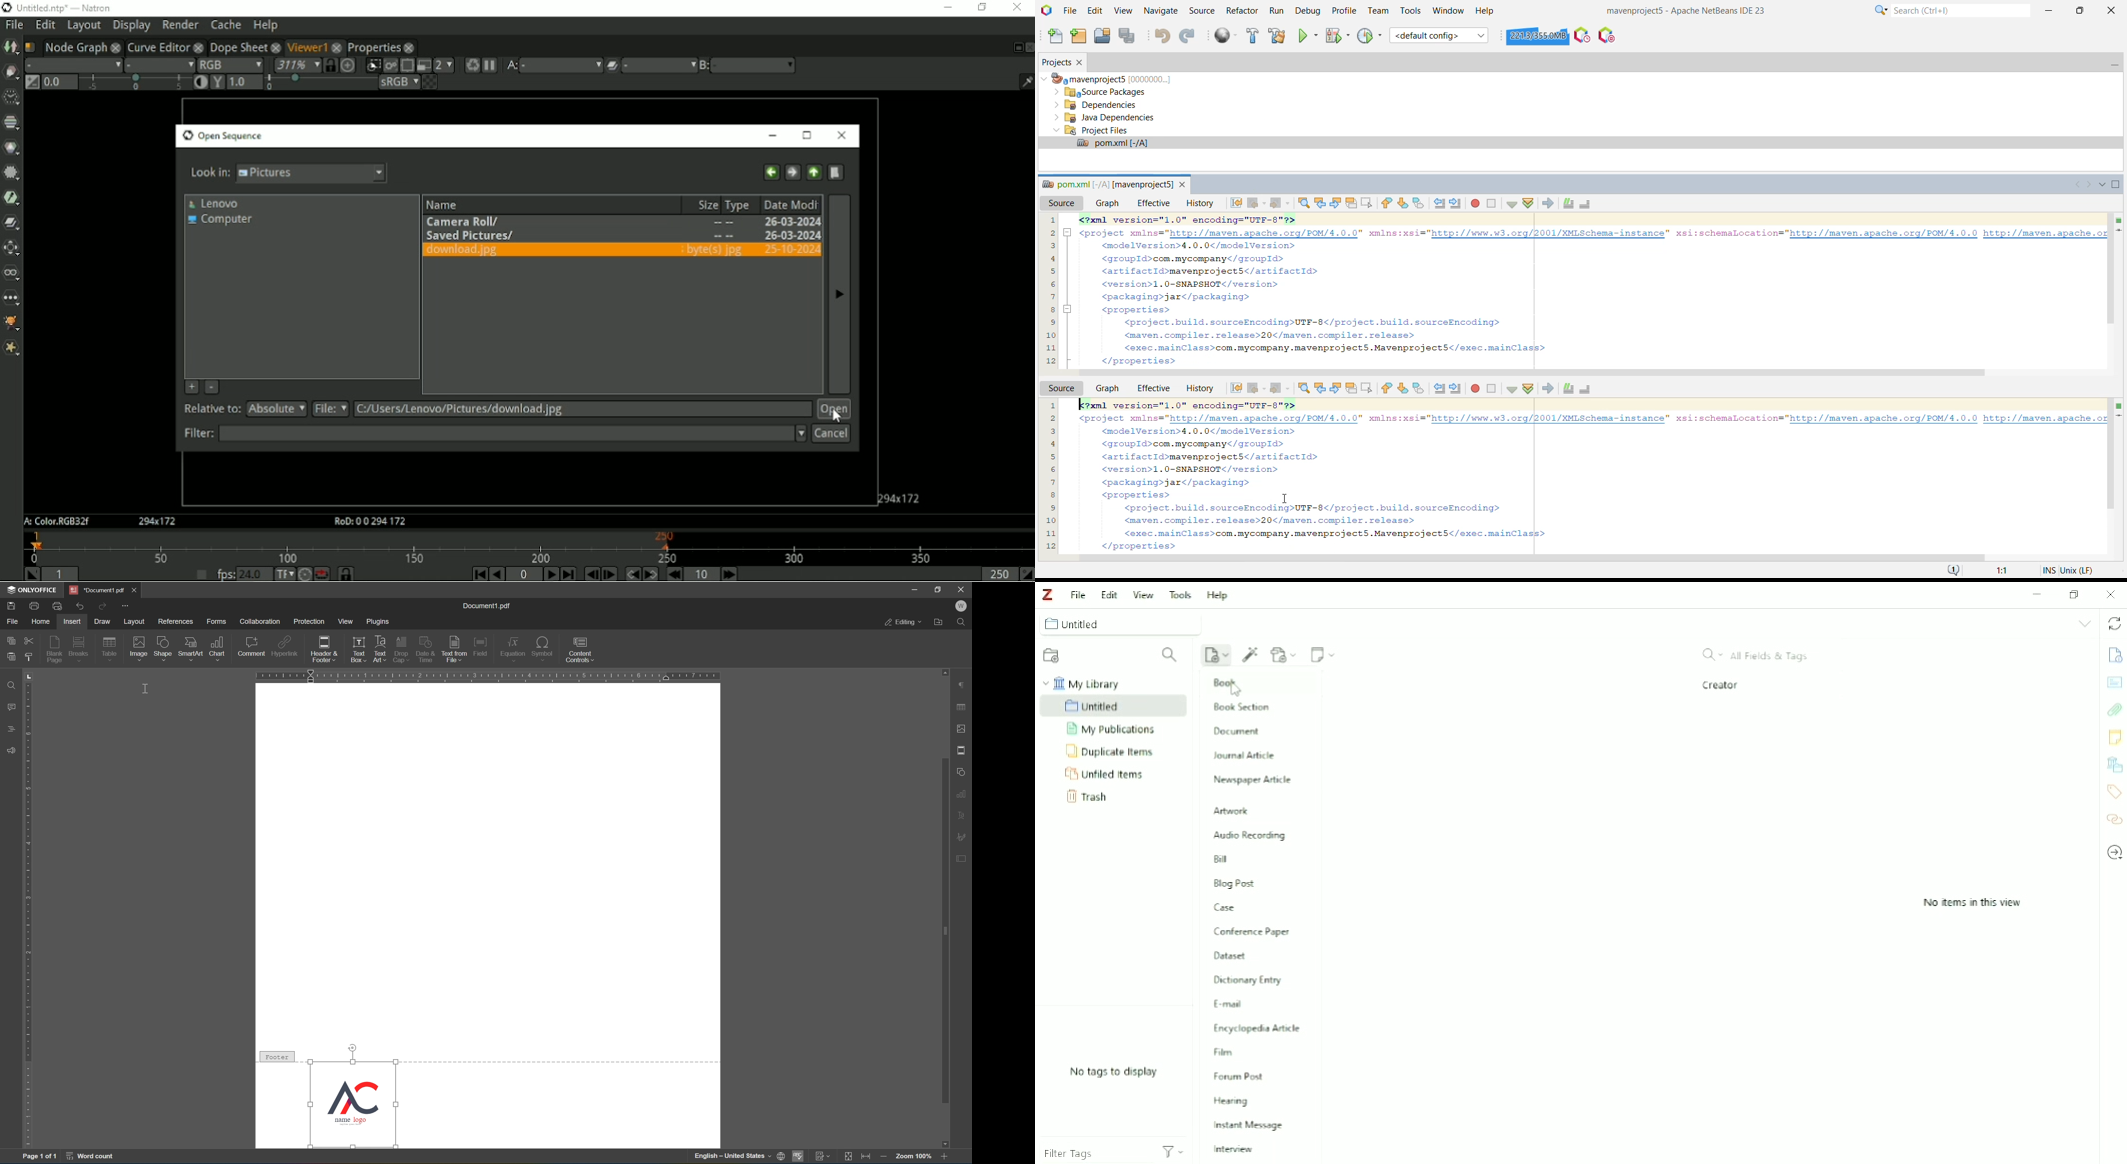 The image size is (2128, 1176). I want to click on Creator, so click(1722, 686).